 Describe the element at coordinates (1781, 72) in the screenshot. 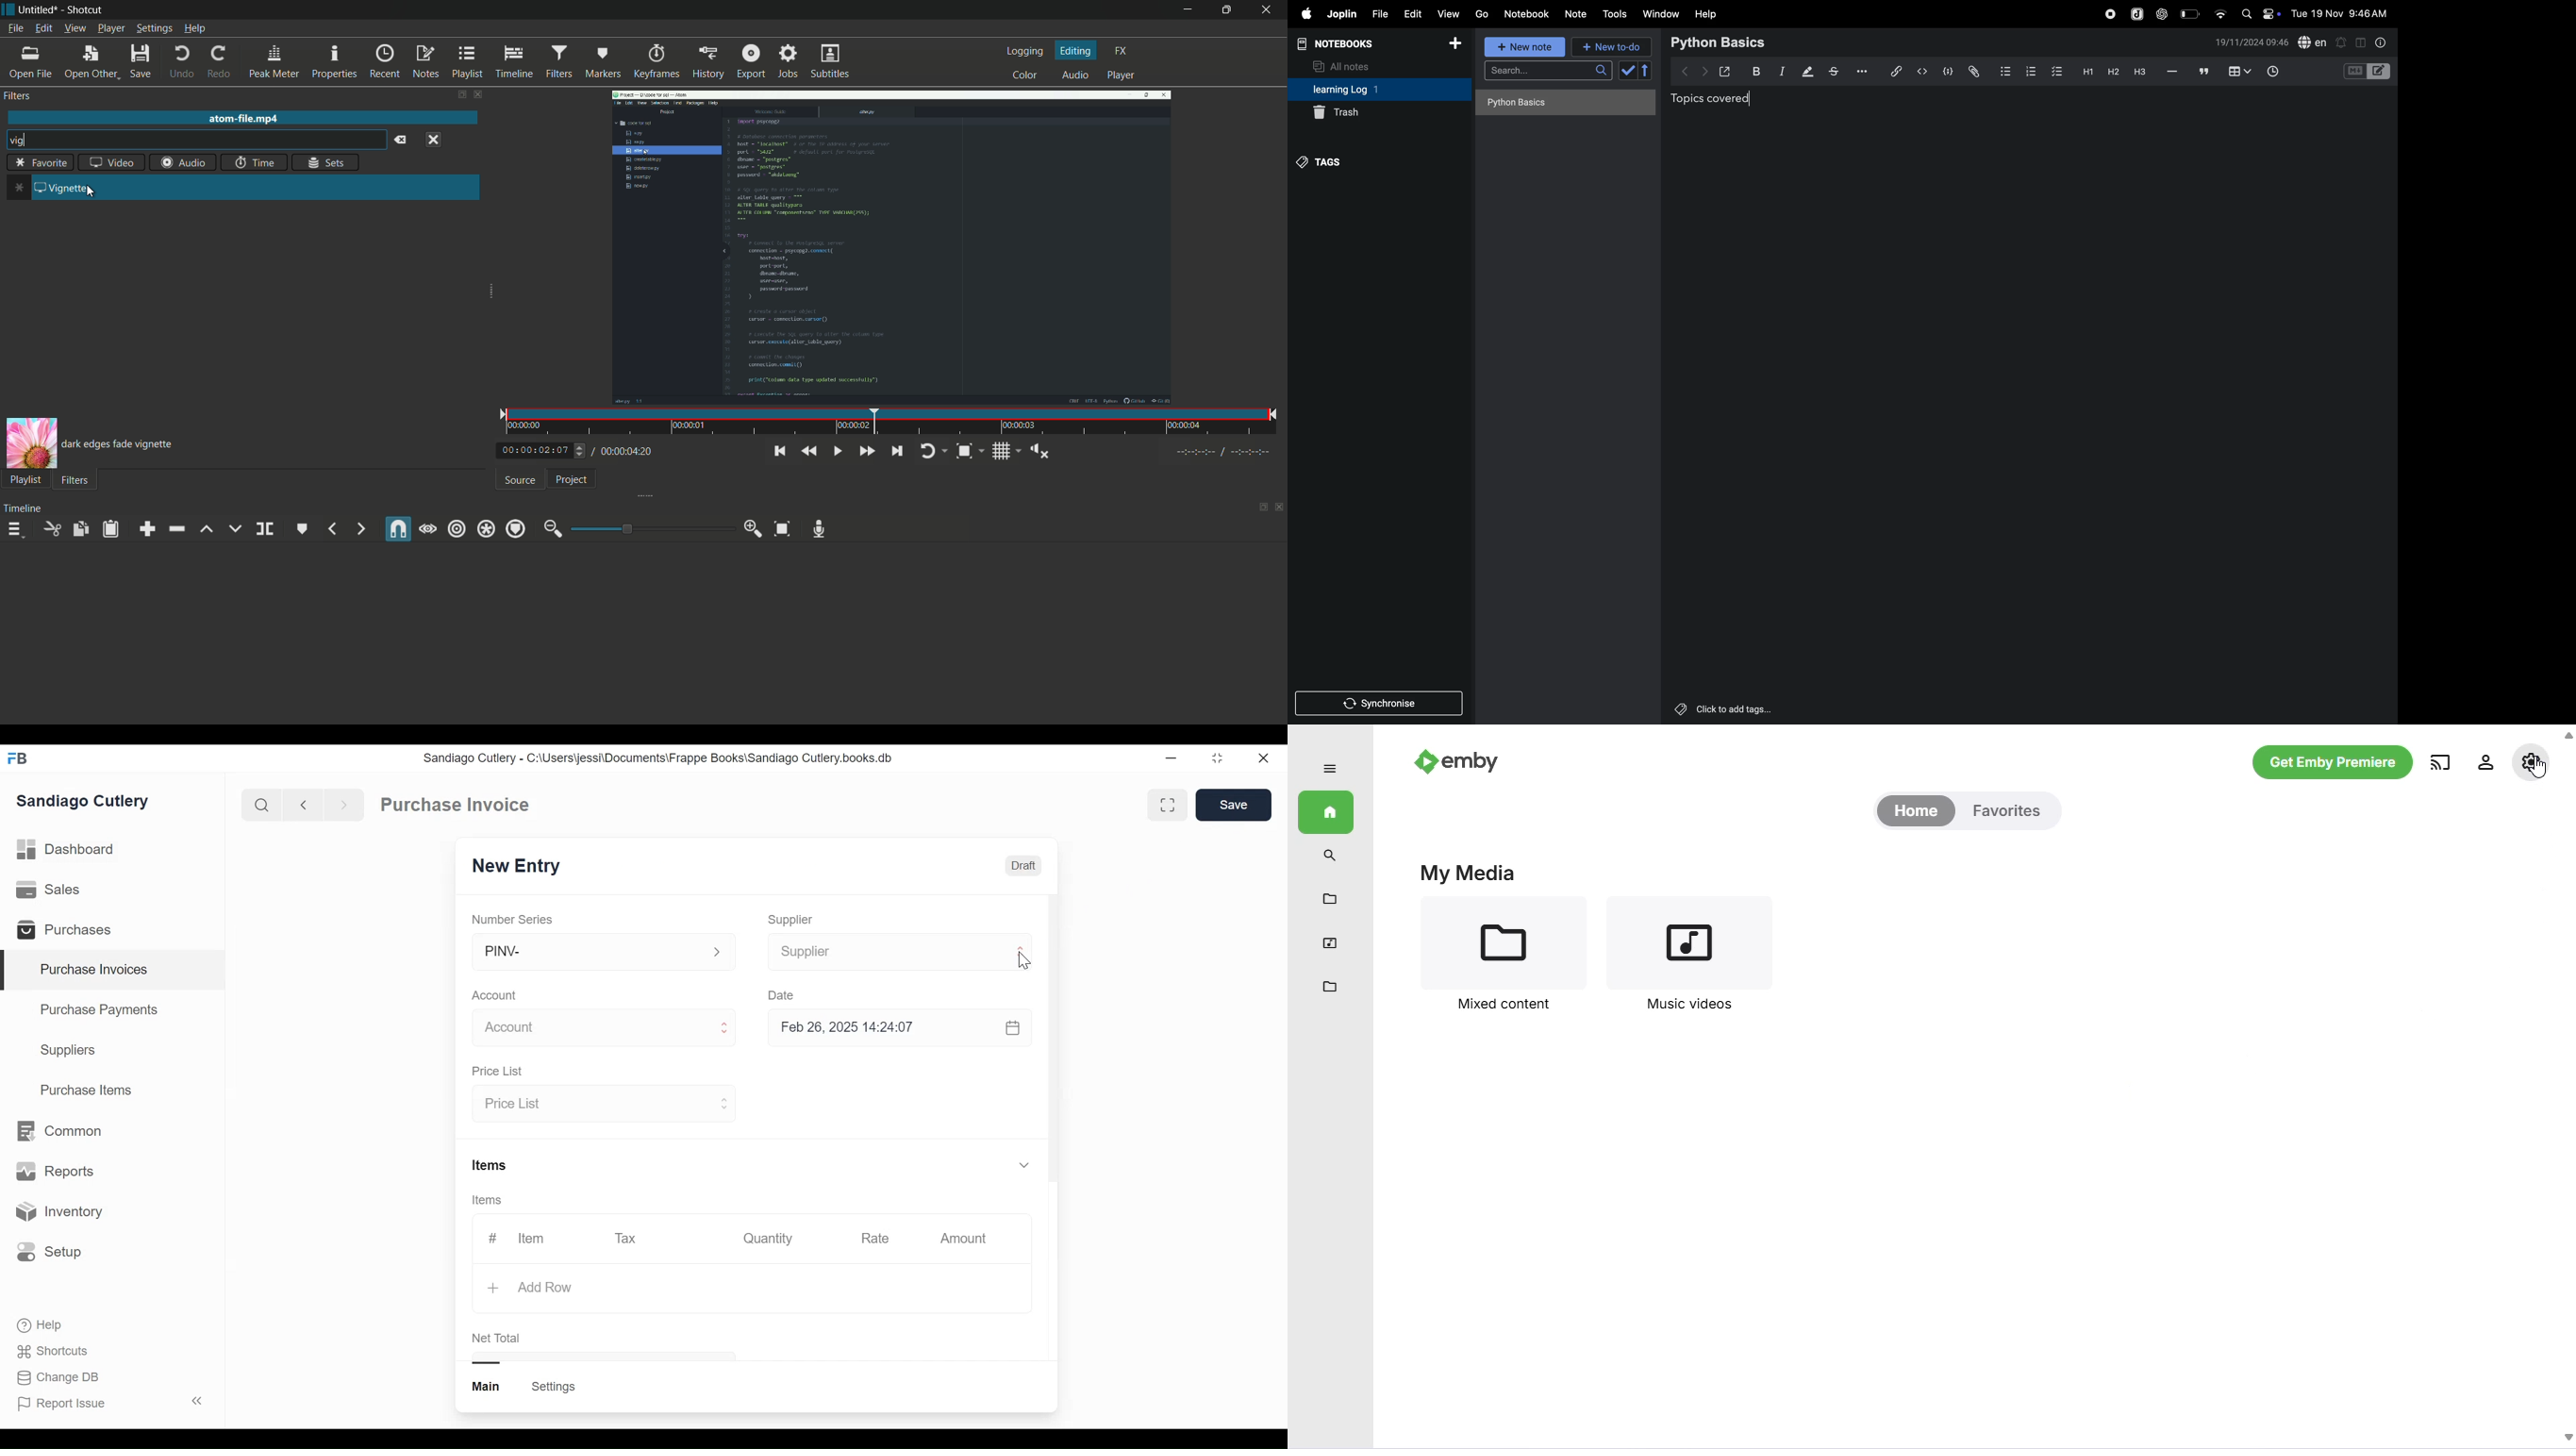

I see `itallic` at that location.